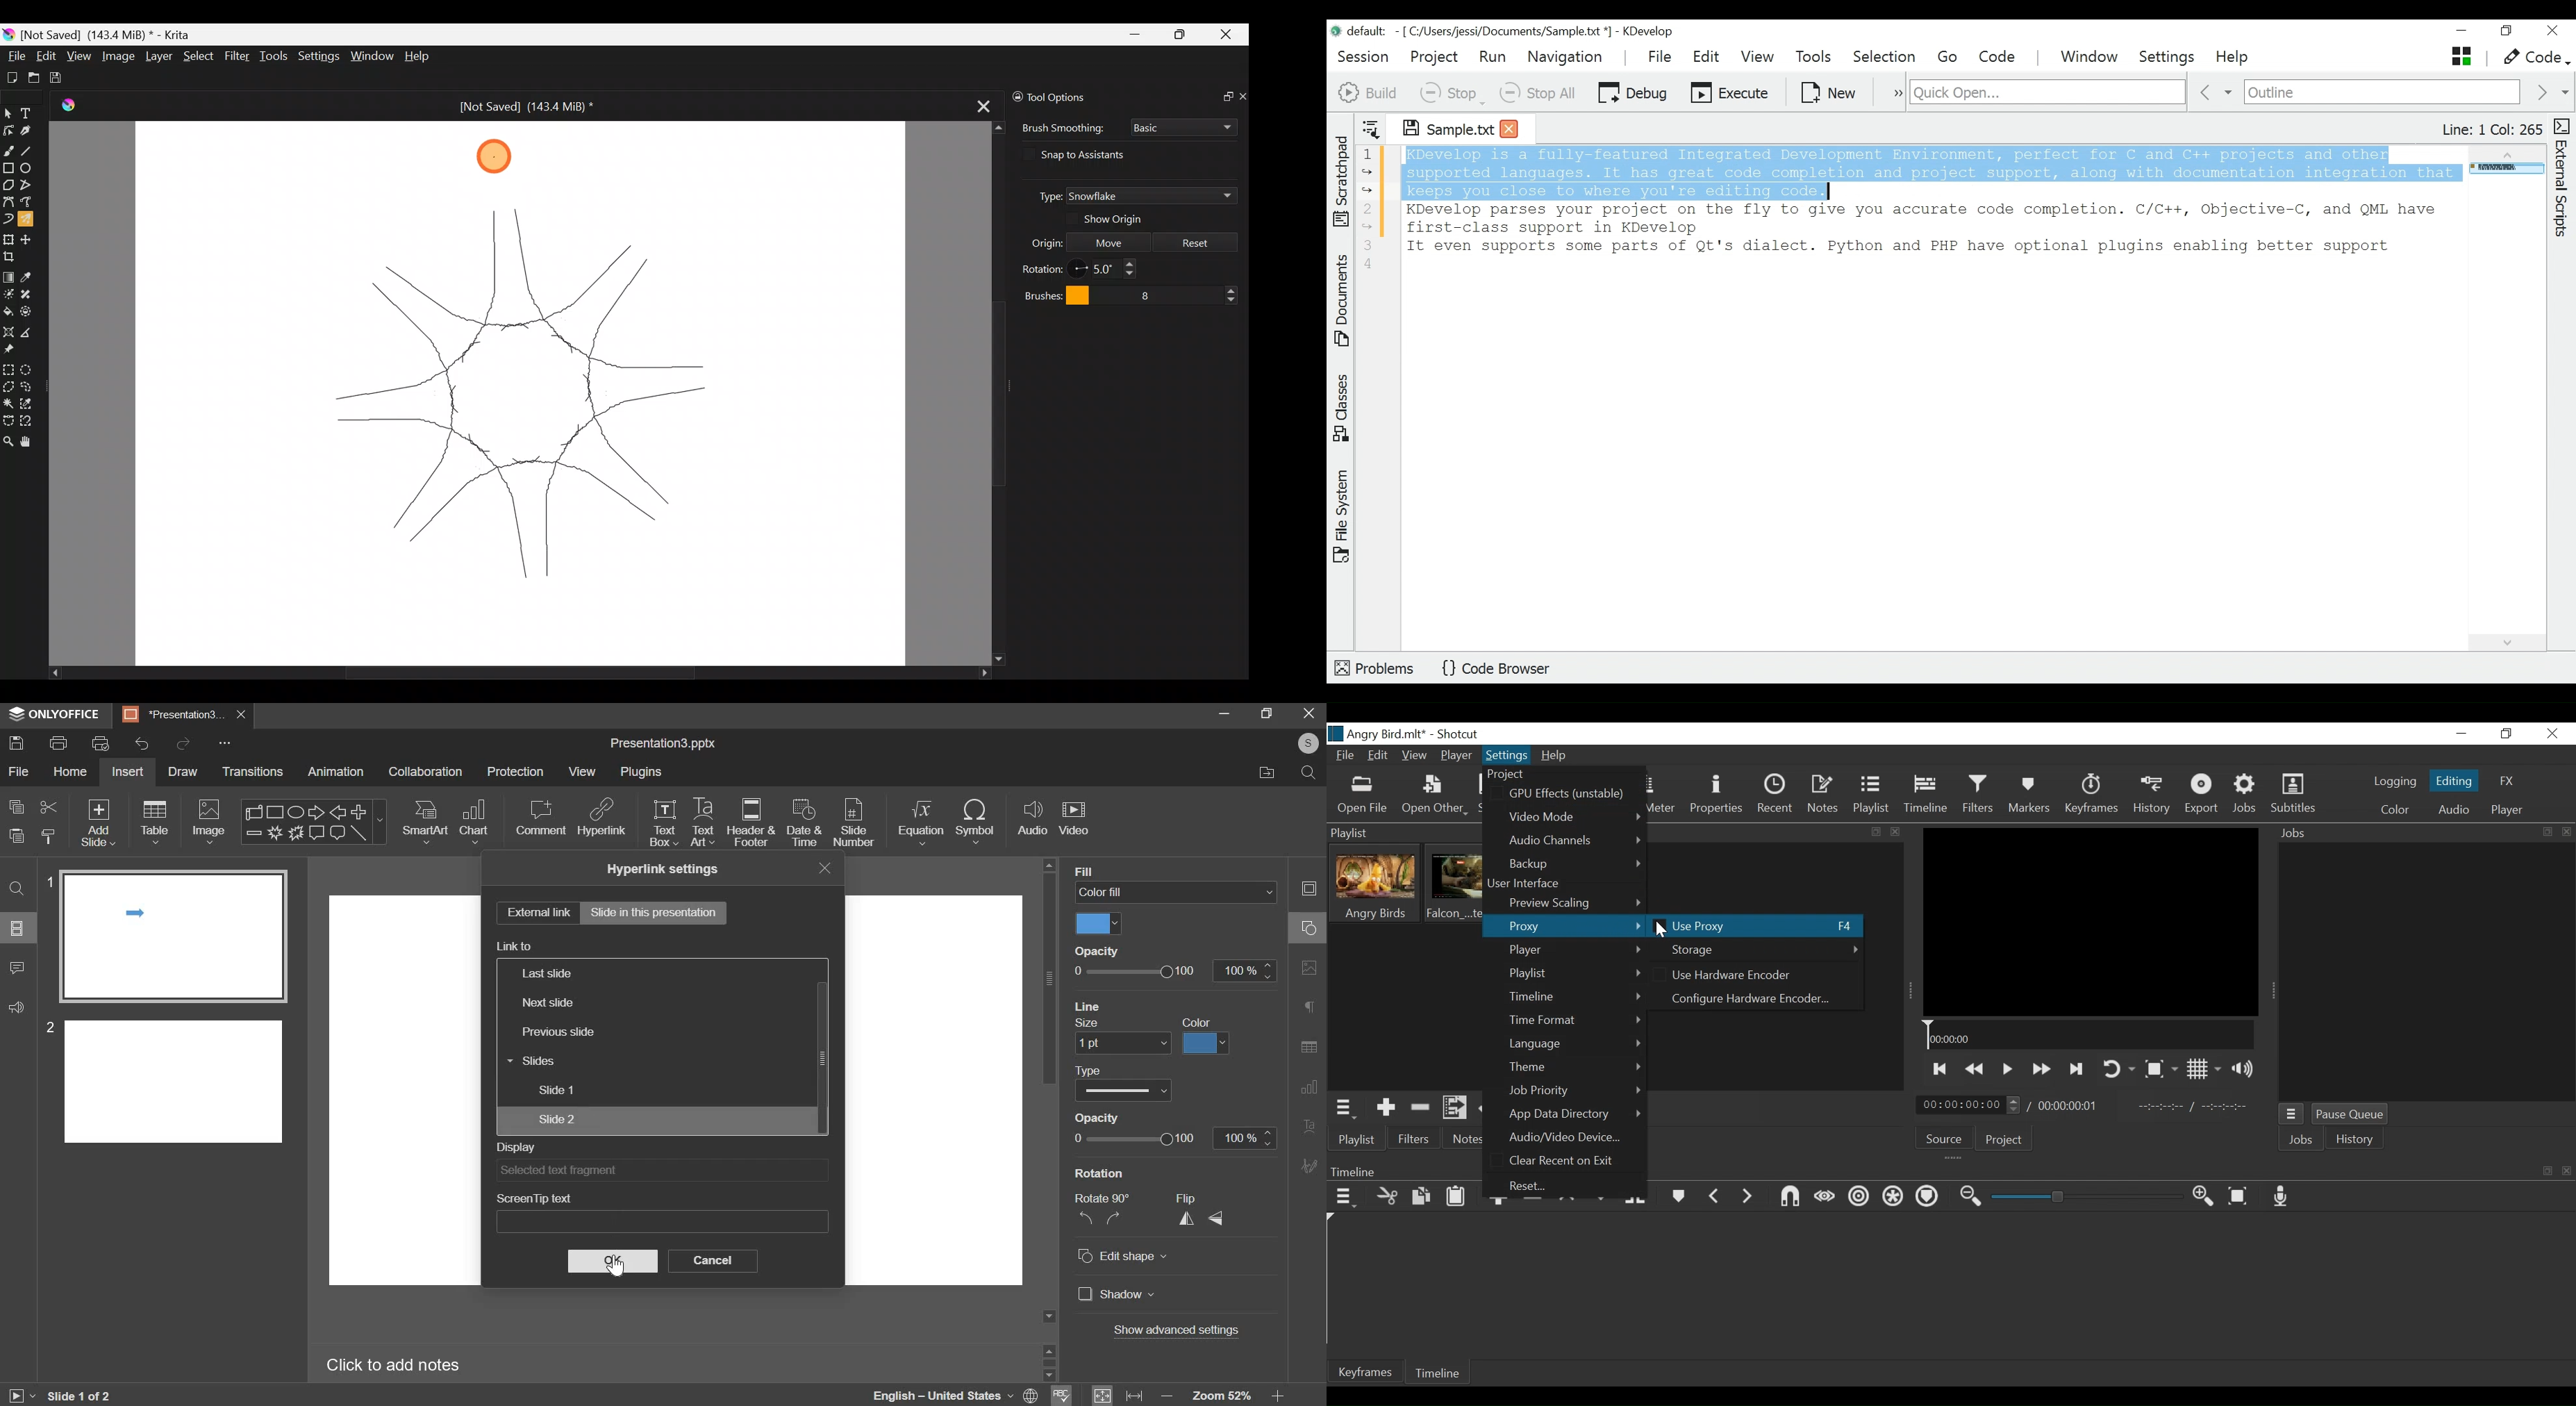 This screenshot has height=1428, width=2576. Describe the element at coordinates (1053, 294) in the screenshot. I see `Brushes` at that location.